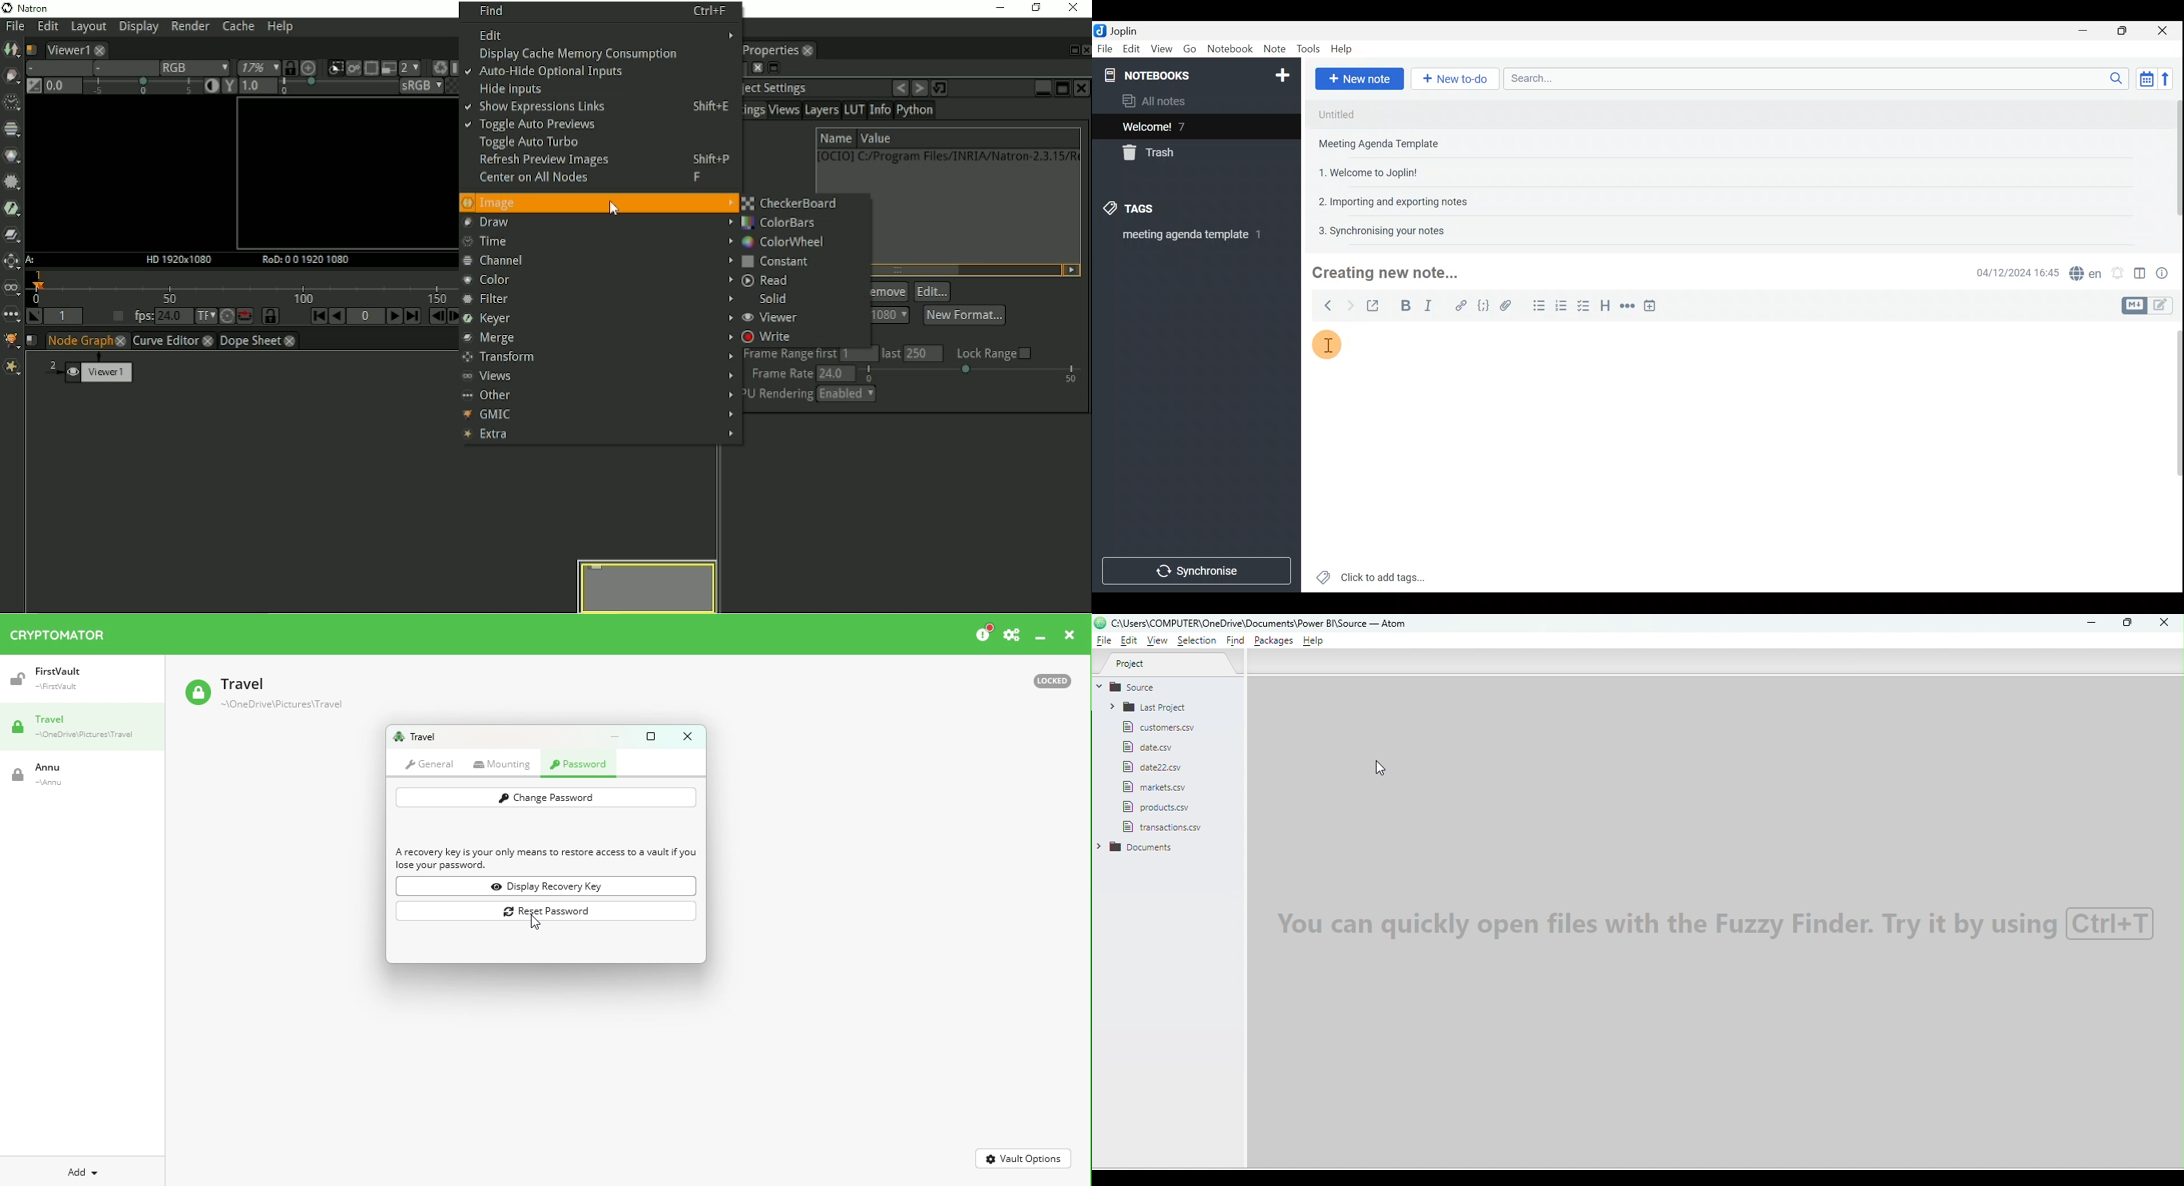  I want to click on Vault, so click(74, 679).